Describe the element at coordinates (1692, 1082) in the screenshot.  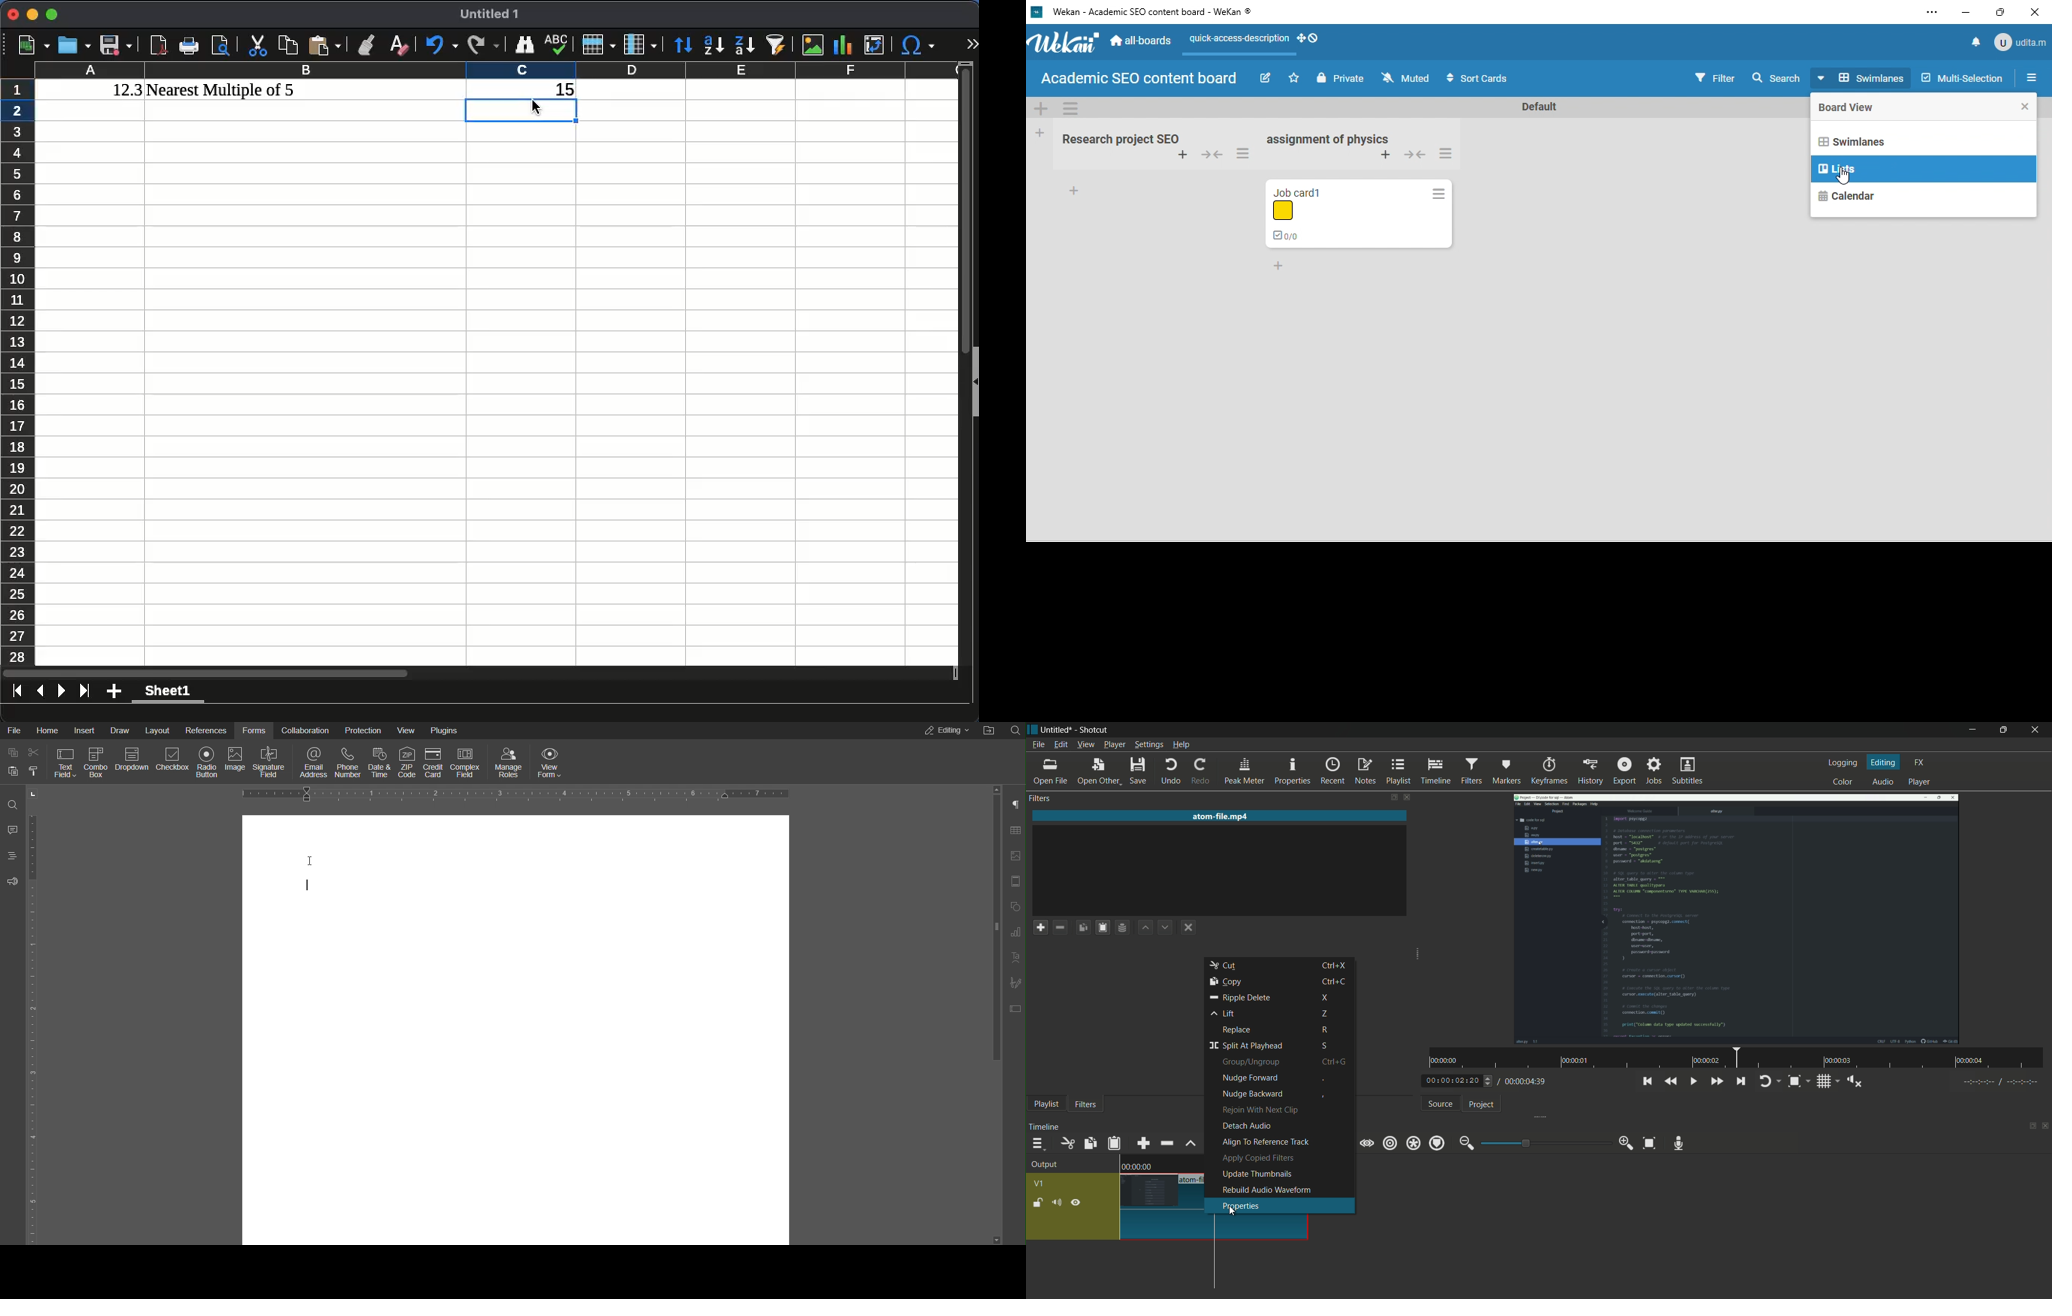
I see `toggle play or pause` at that location.